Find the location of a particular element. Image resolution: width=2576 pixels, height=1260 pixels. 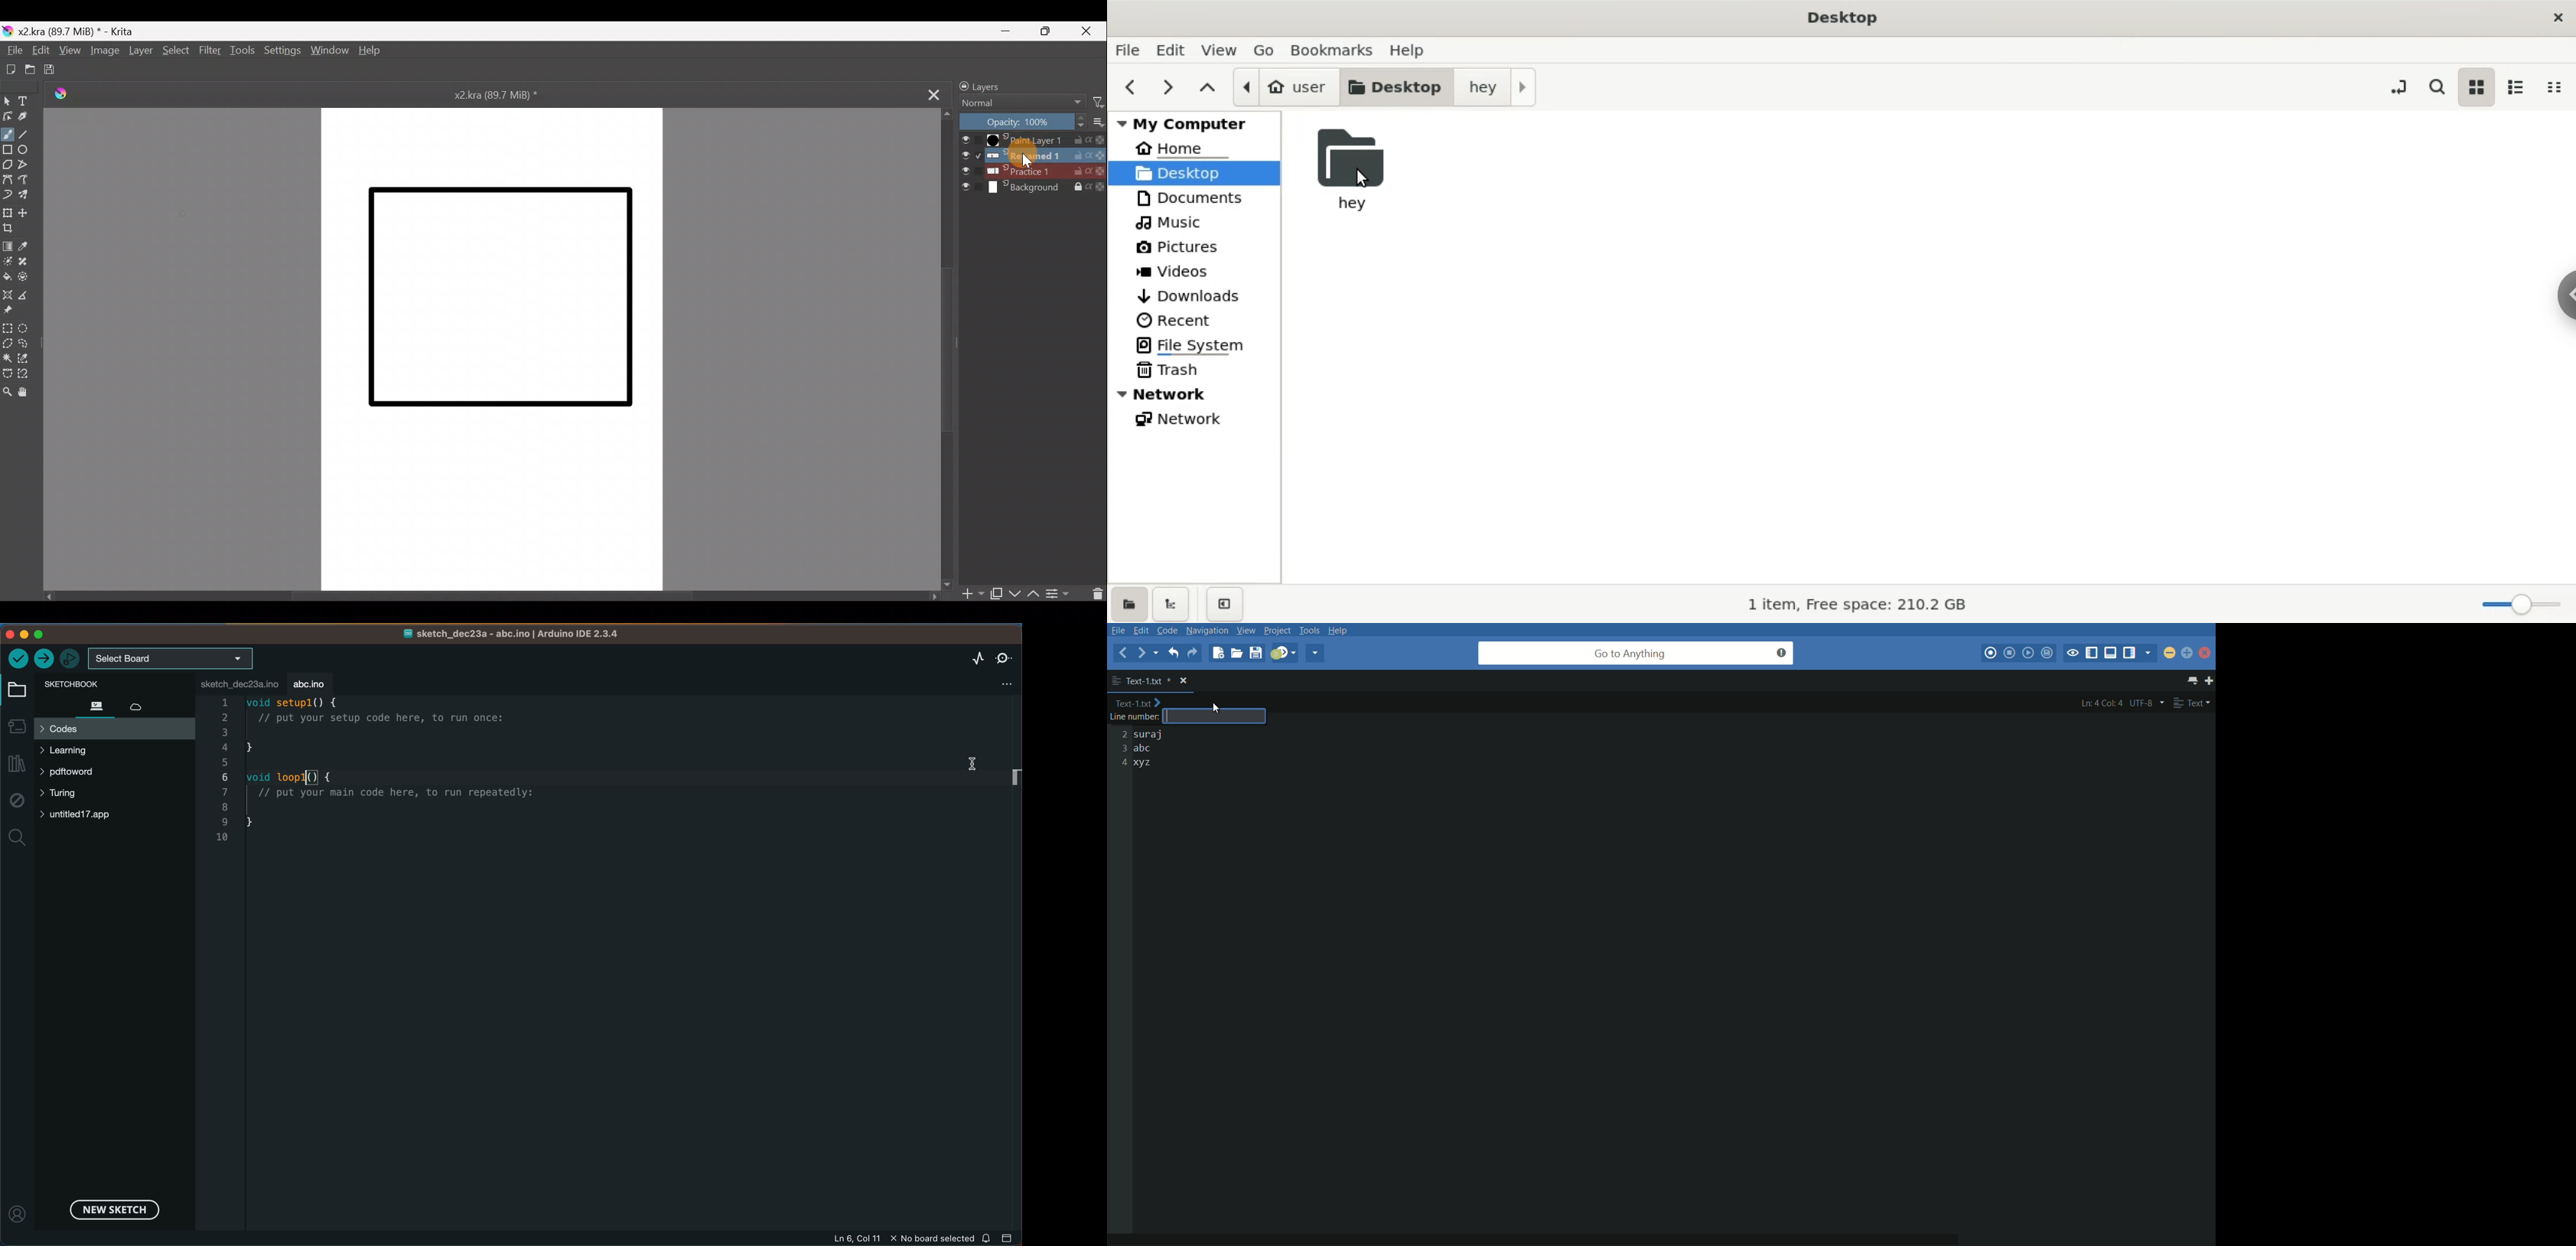

Maximise is located at coordinates (1048, 33).